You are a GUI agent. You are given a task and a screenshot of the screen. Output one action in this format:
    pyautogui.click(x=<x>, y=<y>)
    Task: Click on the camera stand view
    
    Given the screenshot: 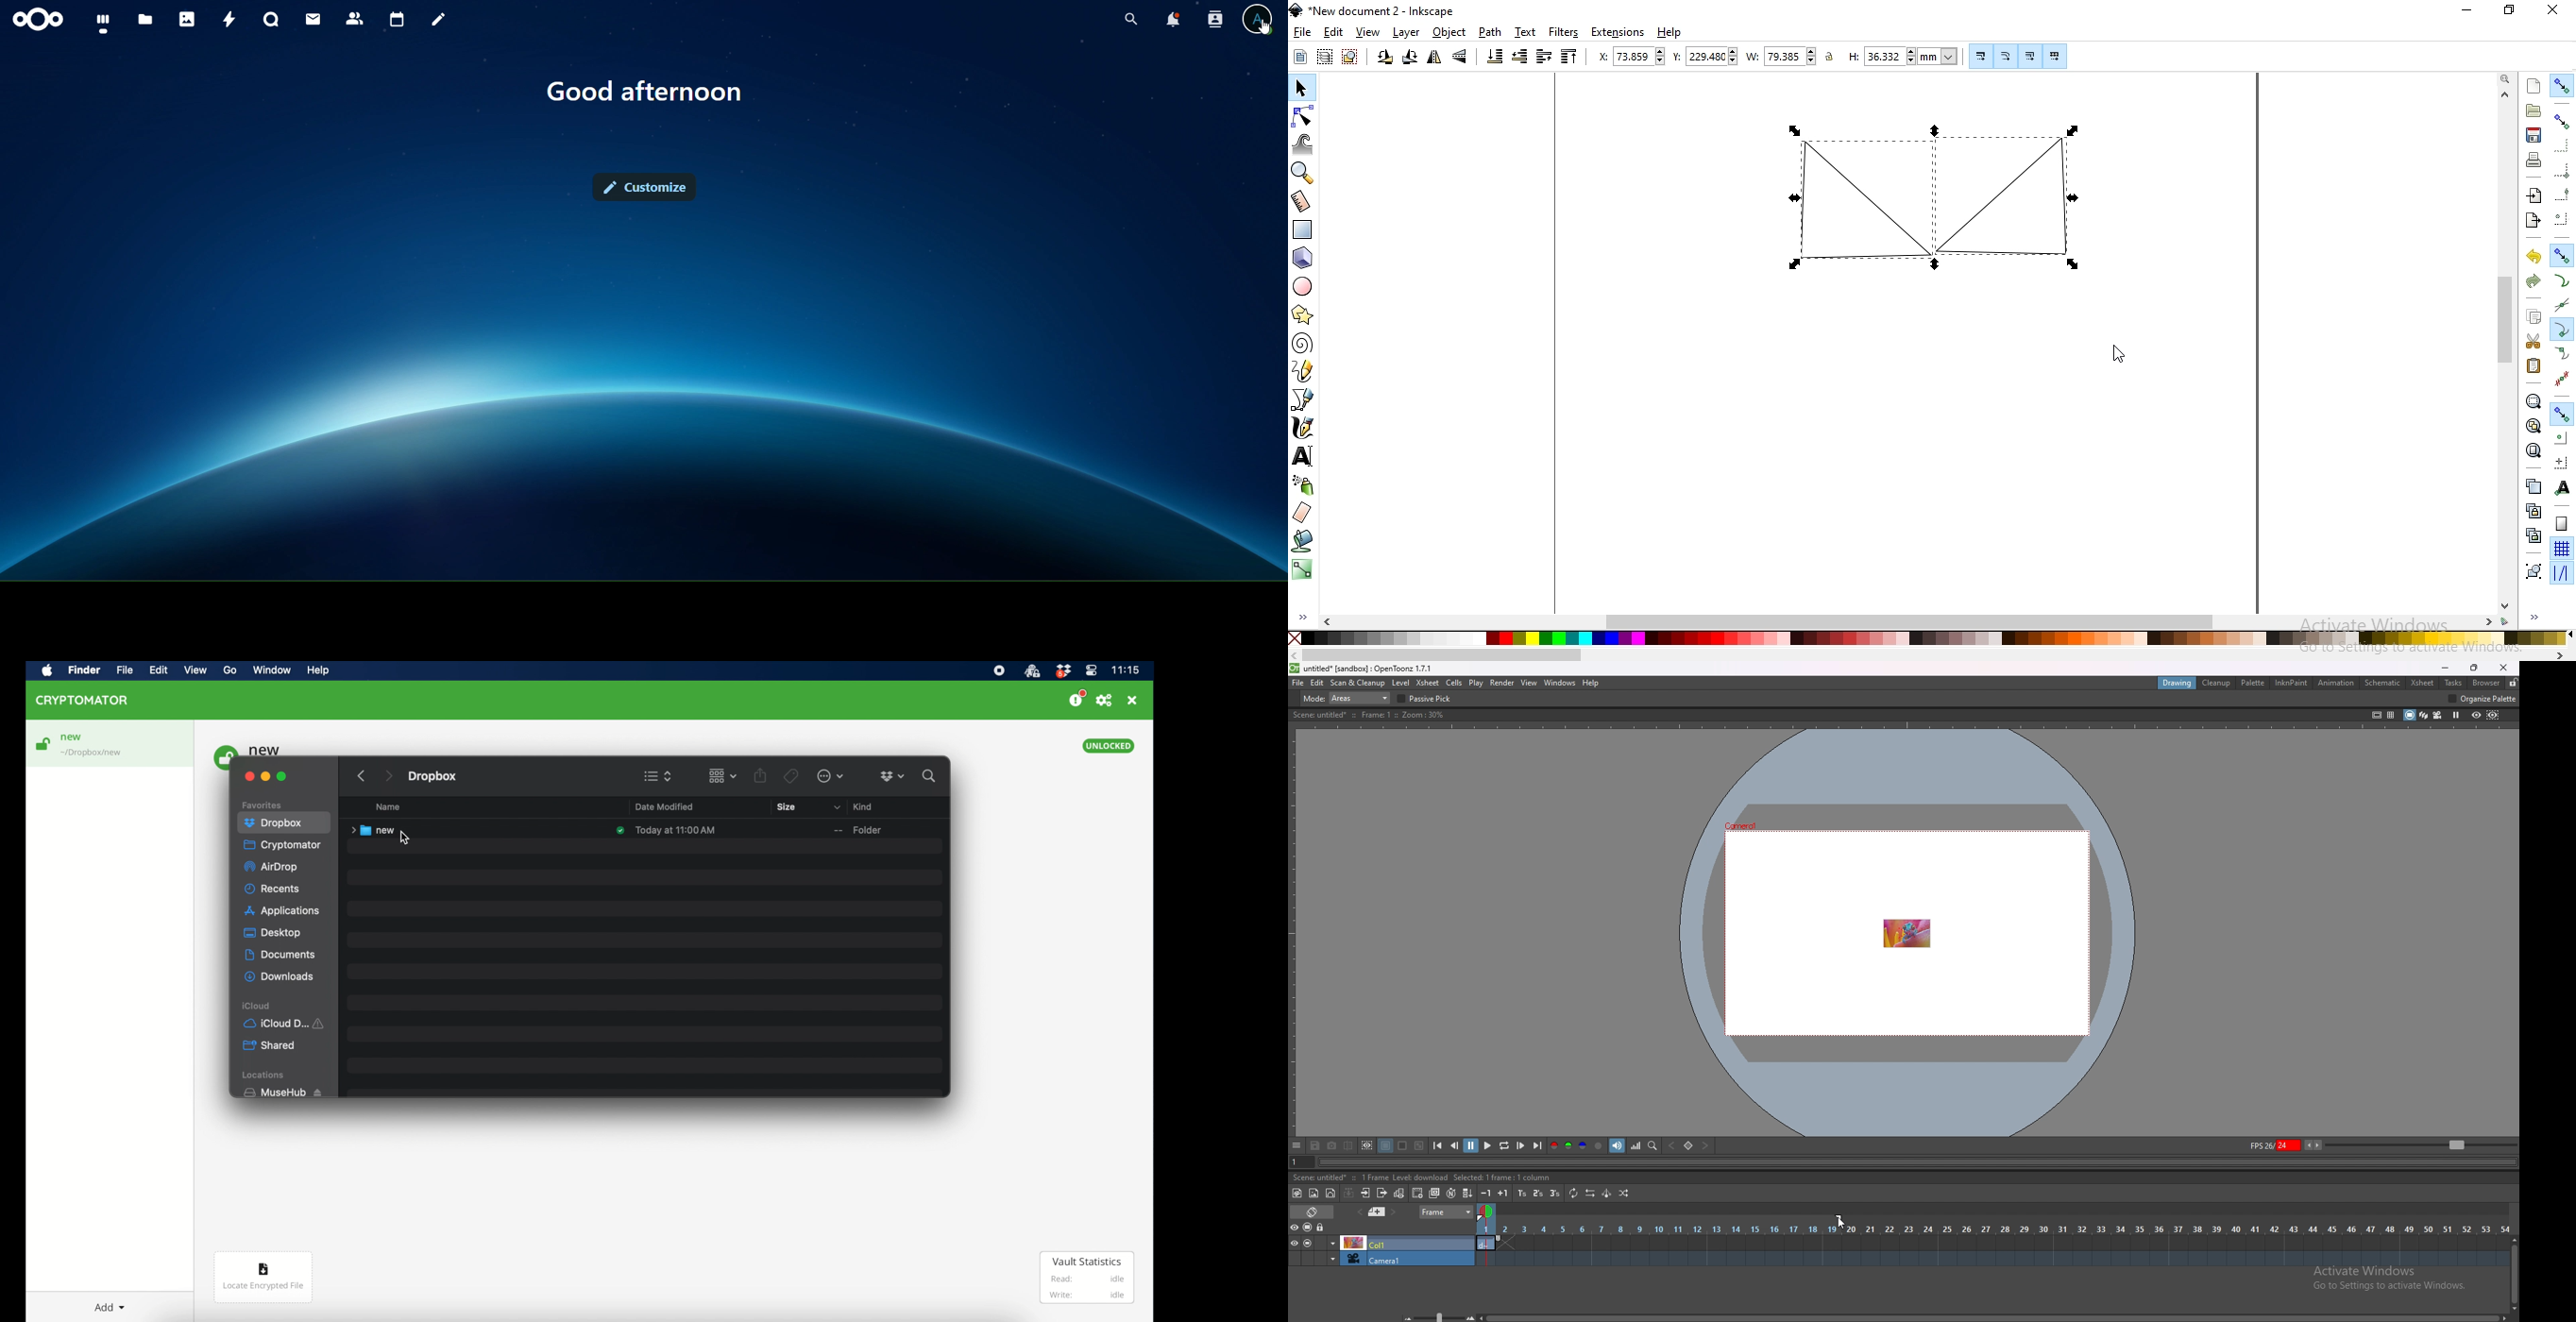 What is the action you would take?
    pyautogui.click(x=2409, y=715)
    